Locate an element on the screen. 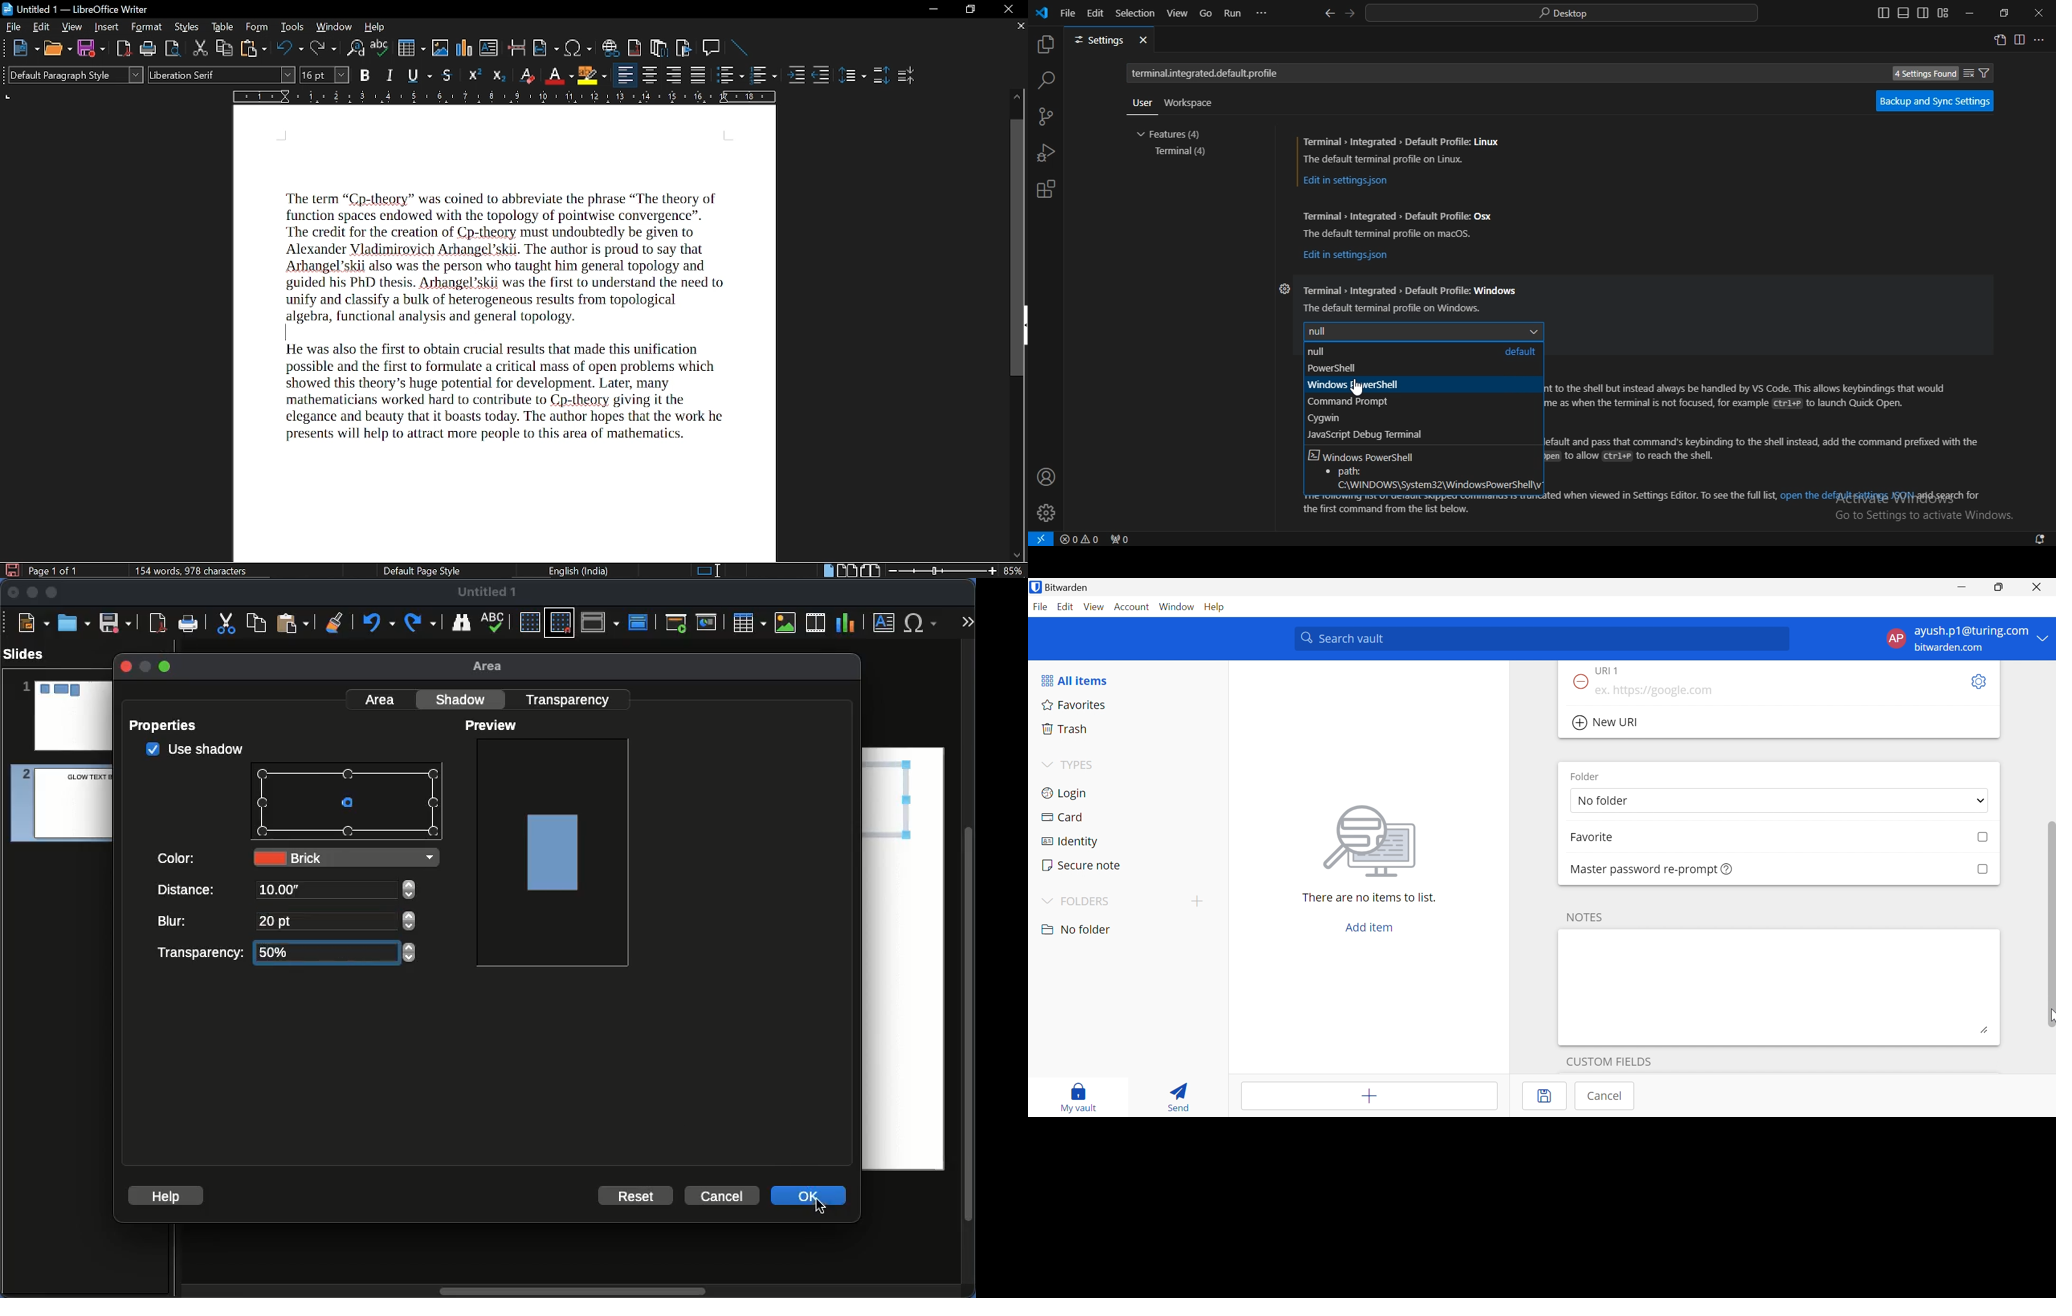  View is located at coordinates (72, 28).